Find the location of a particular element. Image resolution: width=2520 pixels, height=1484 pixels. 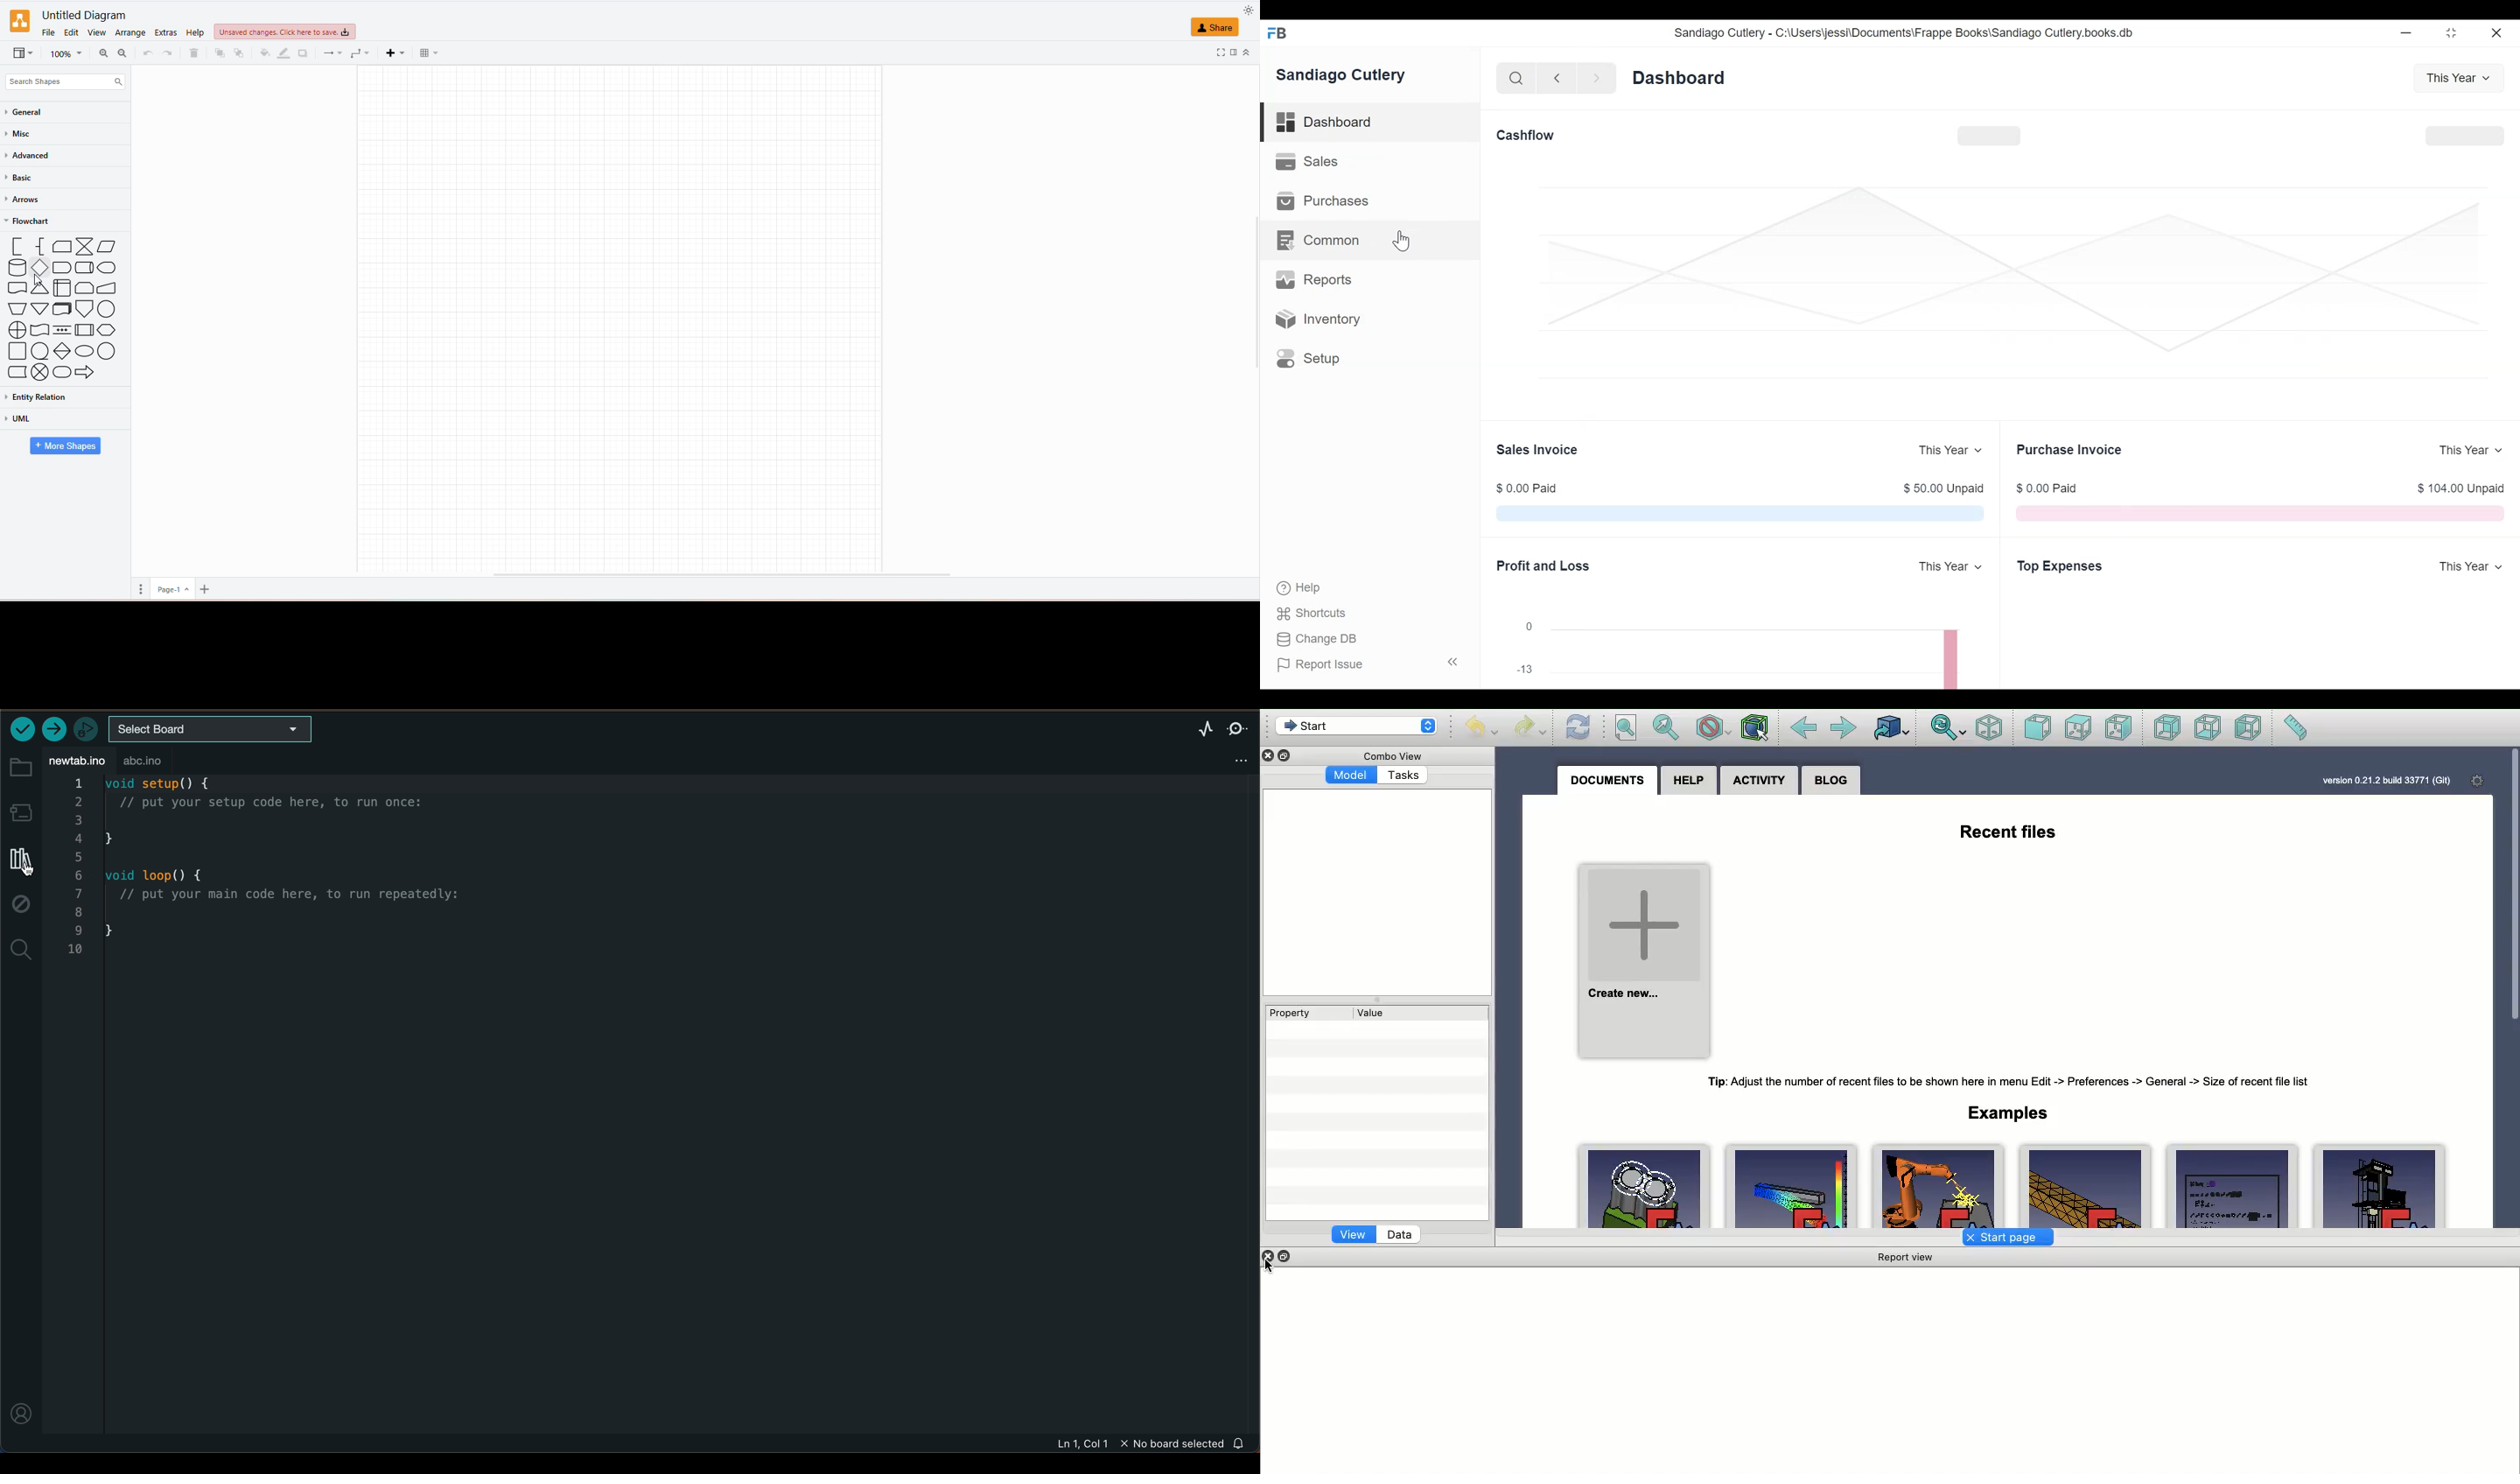

Report view is located at coordinates (1906, 1258).